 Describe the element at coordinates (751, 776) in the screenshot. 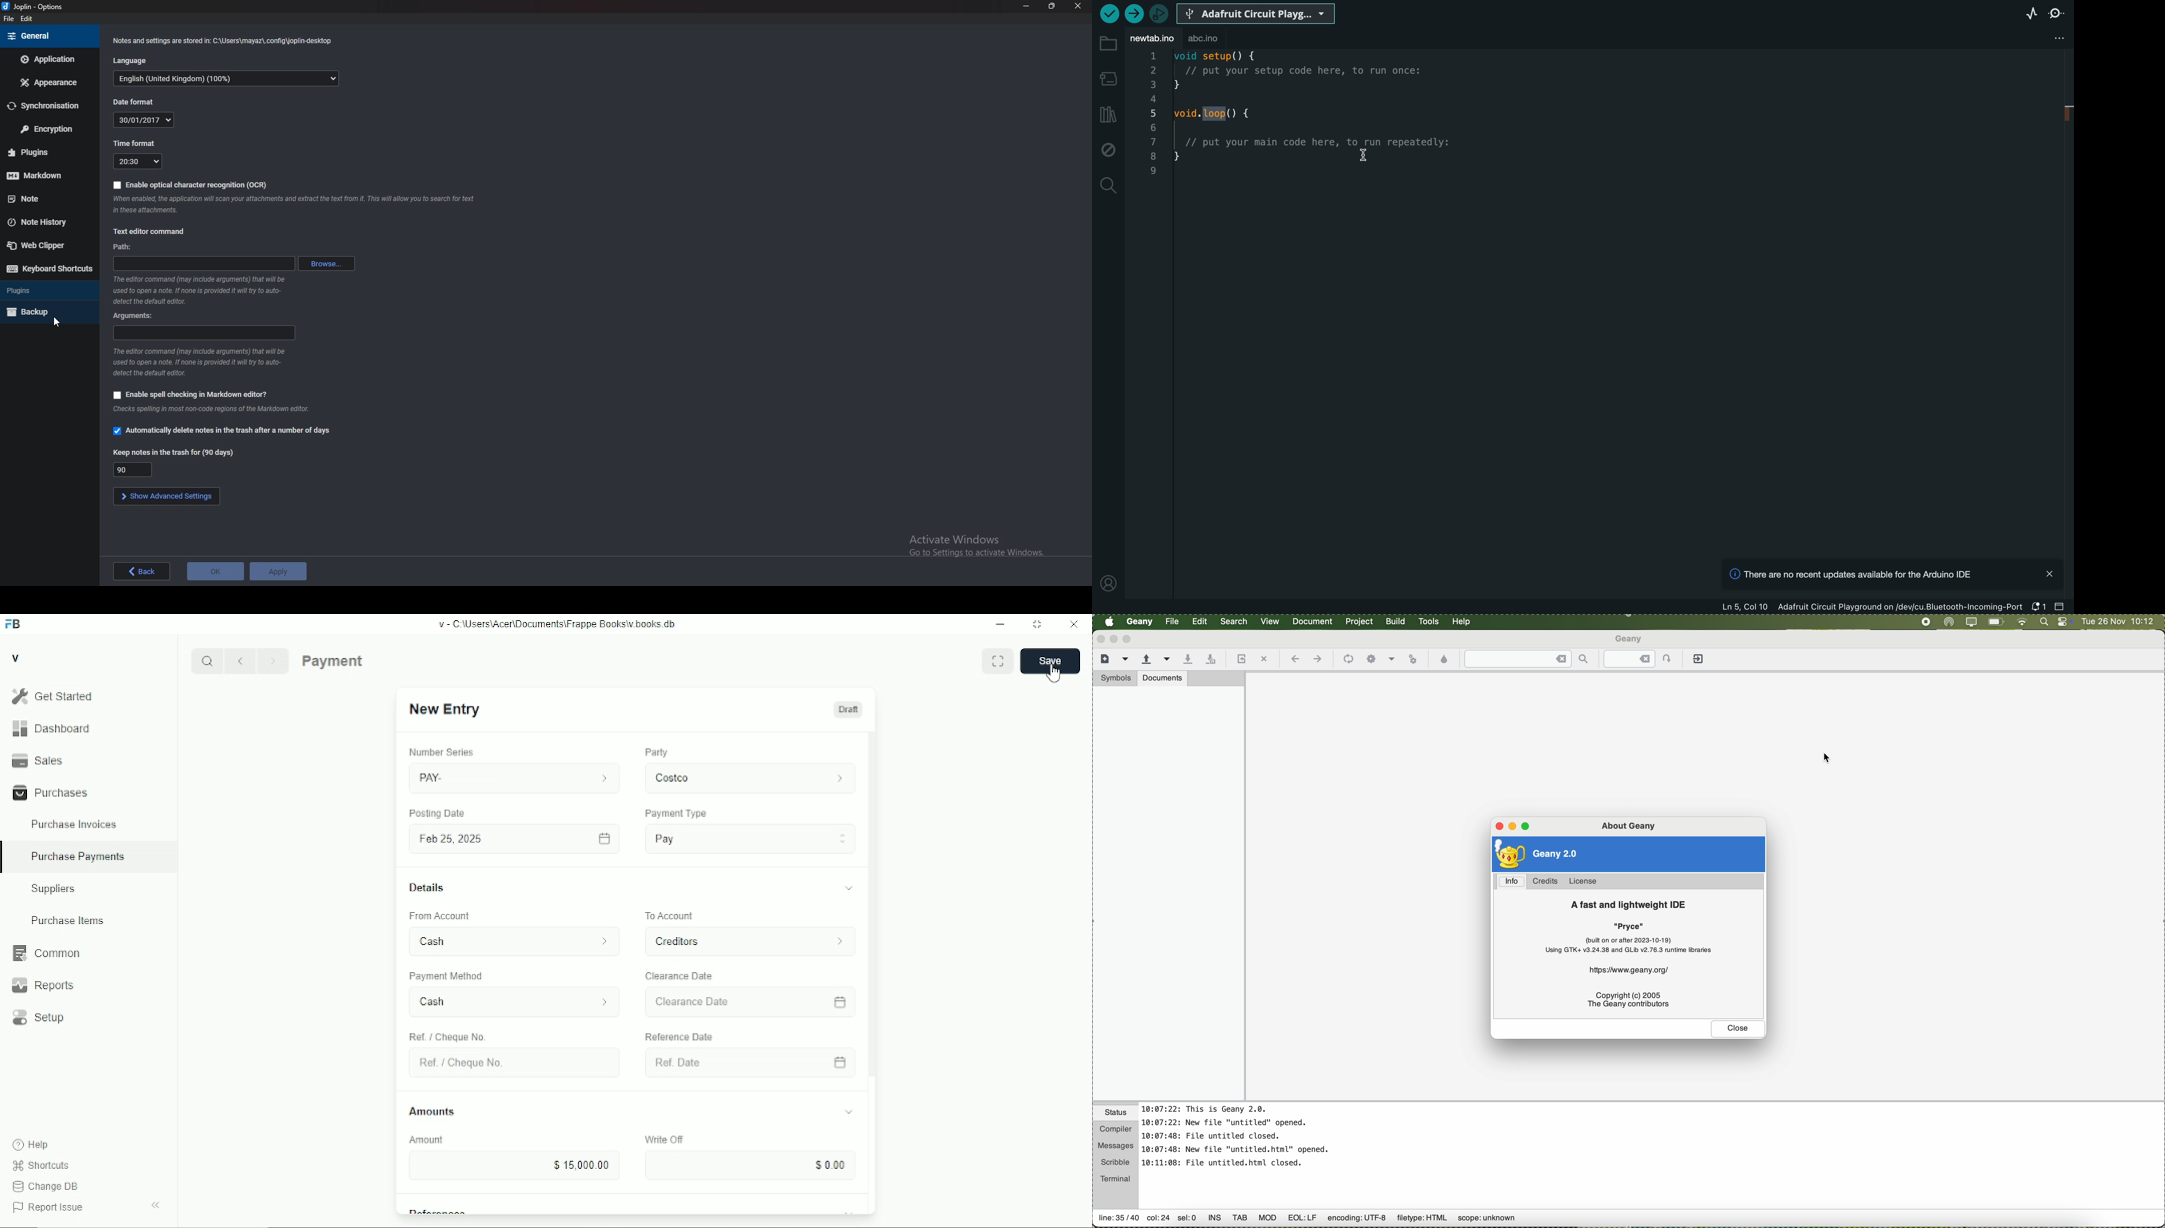

I see `costco` at that location.